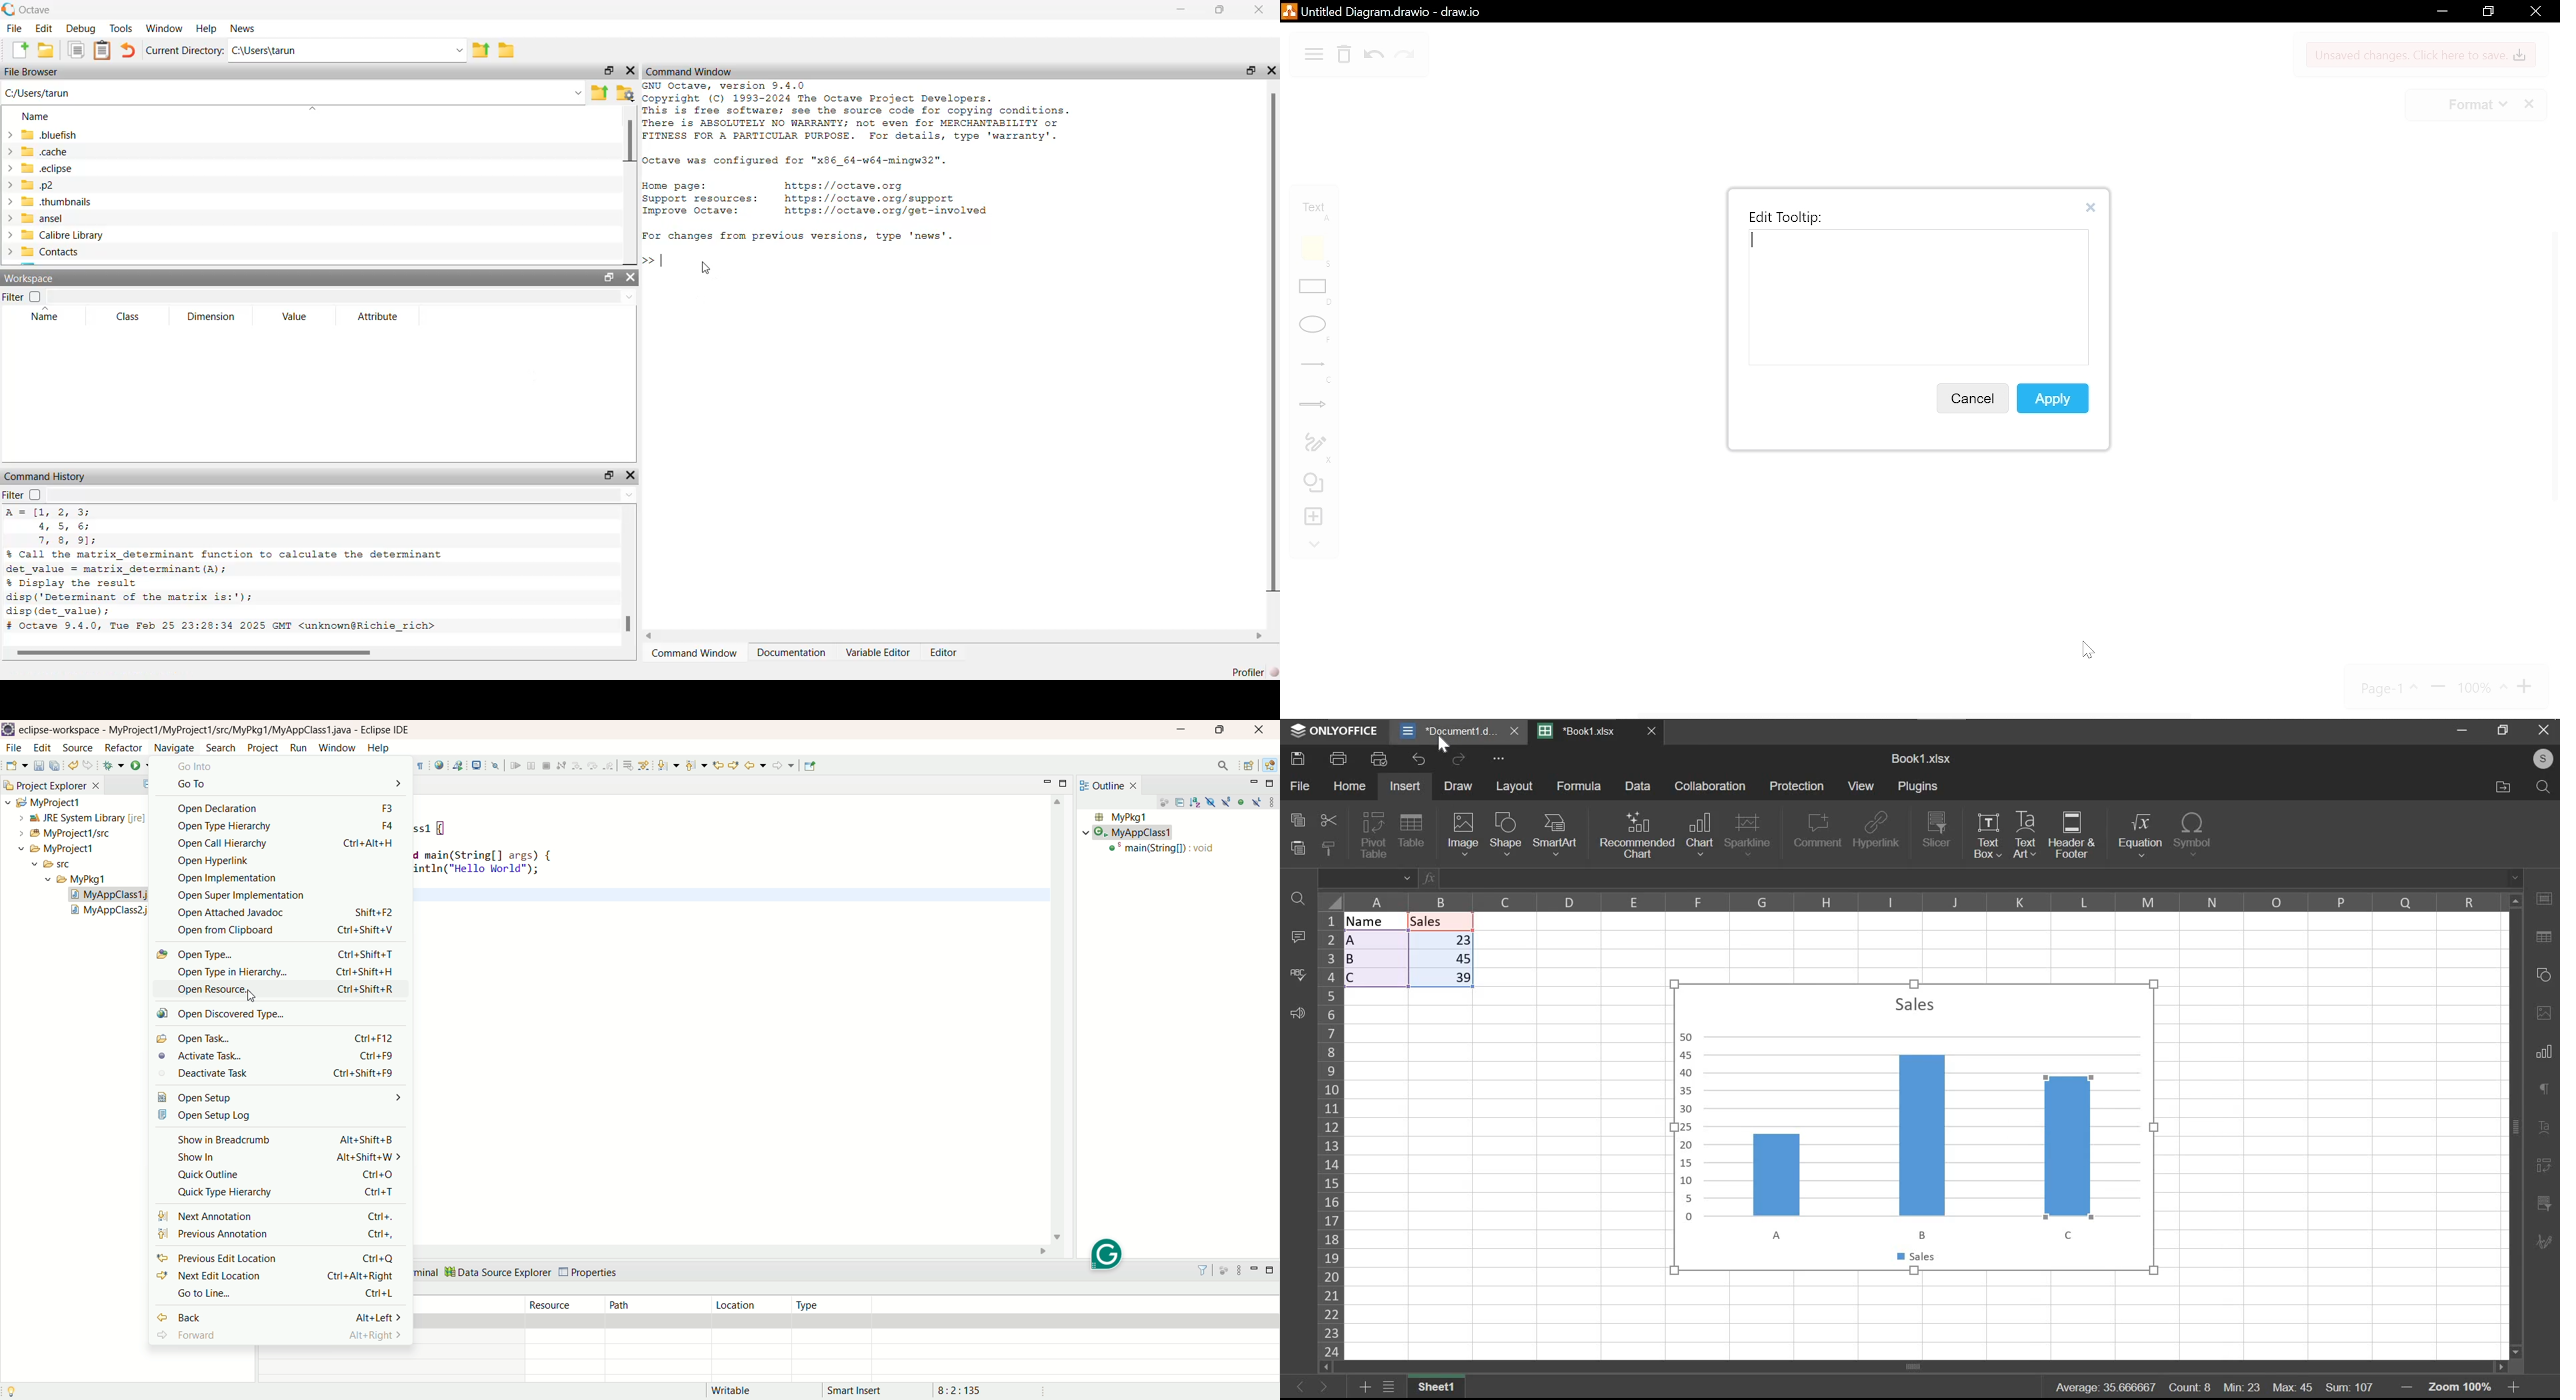 The image size is (2576, 1400). What do you see at coordinates (1910, 900) in the screenshot?
I see `columns` at bounding box center [1910, 900].